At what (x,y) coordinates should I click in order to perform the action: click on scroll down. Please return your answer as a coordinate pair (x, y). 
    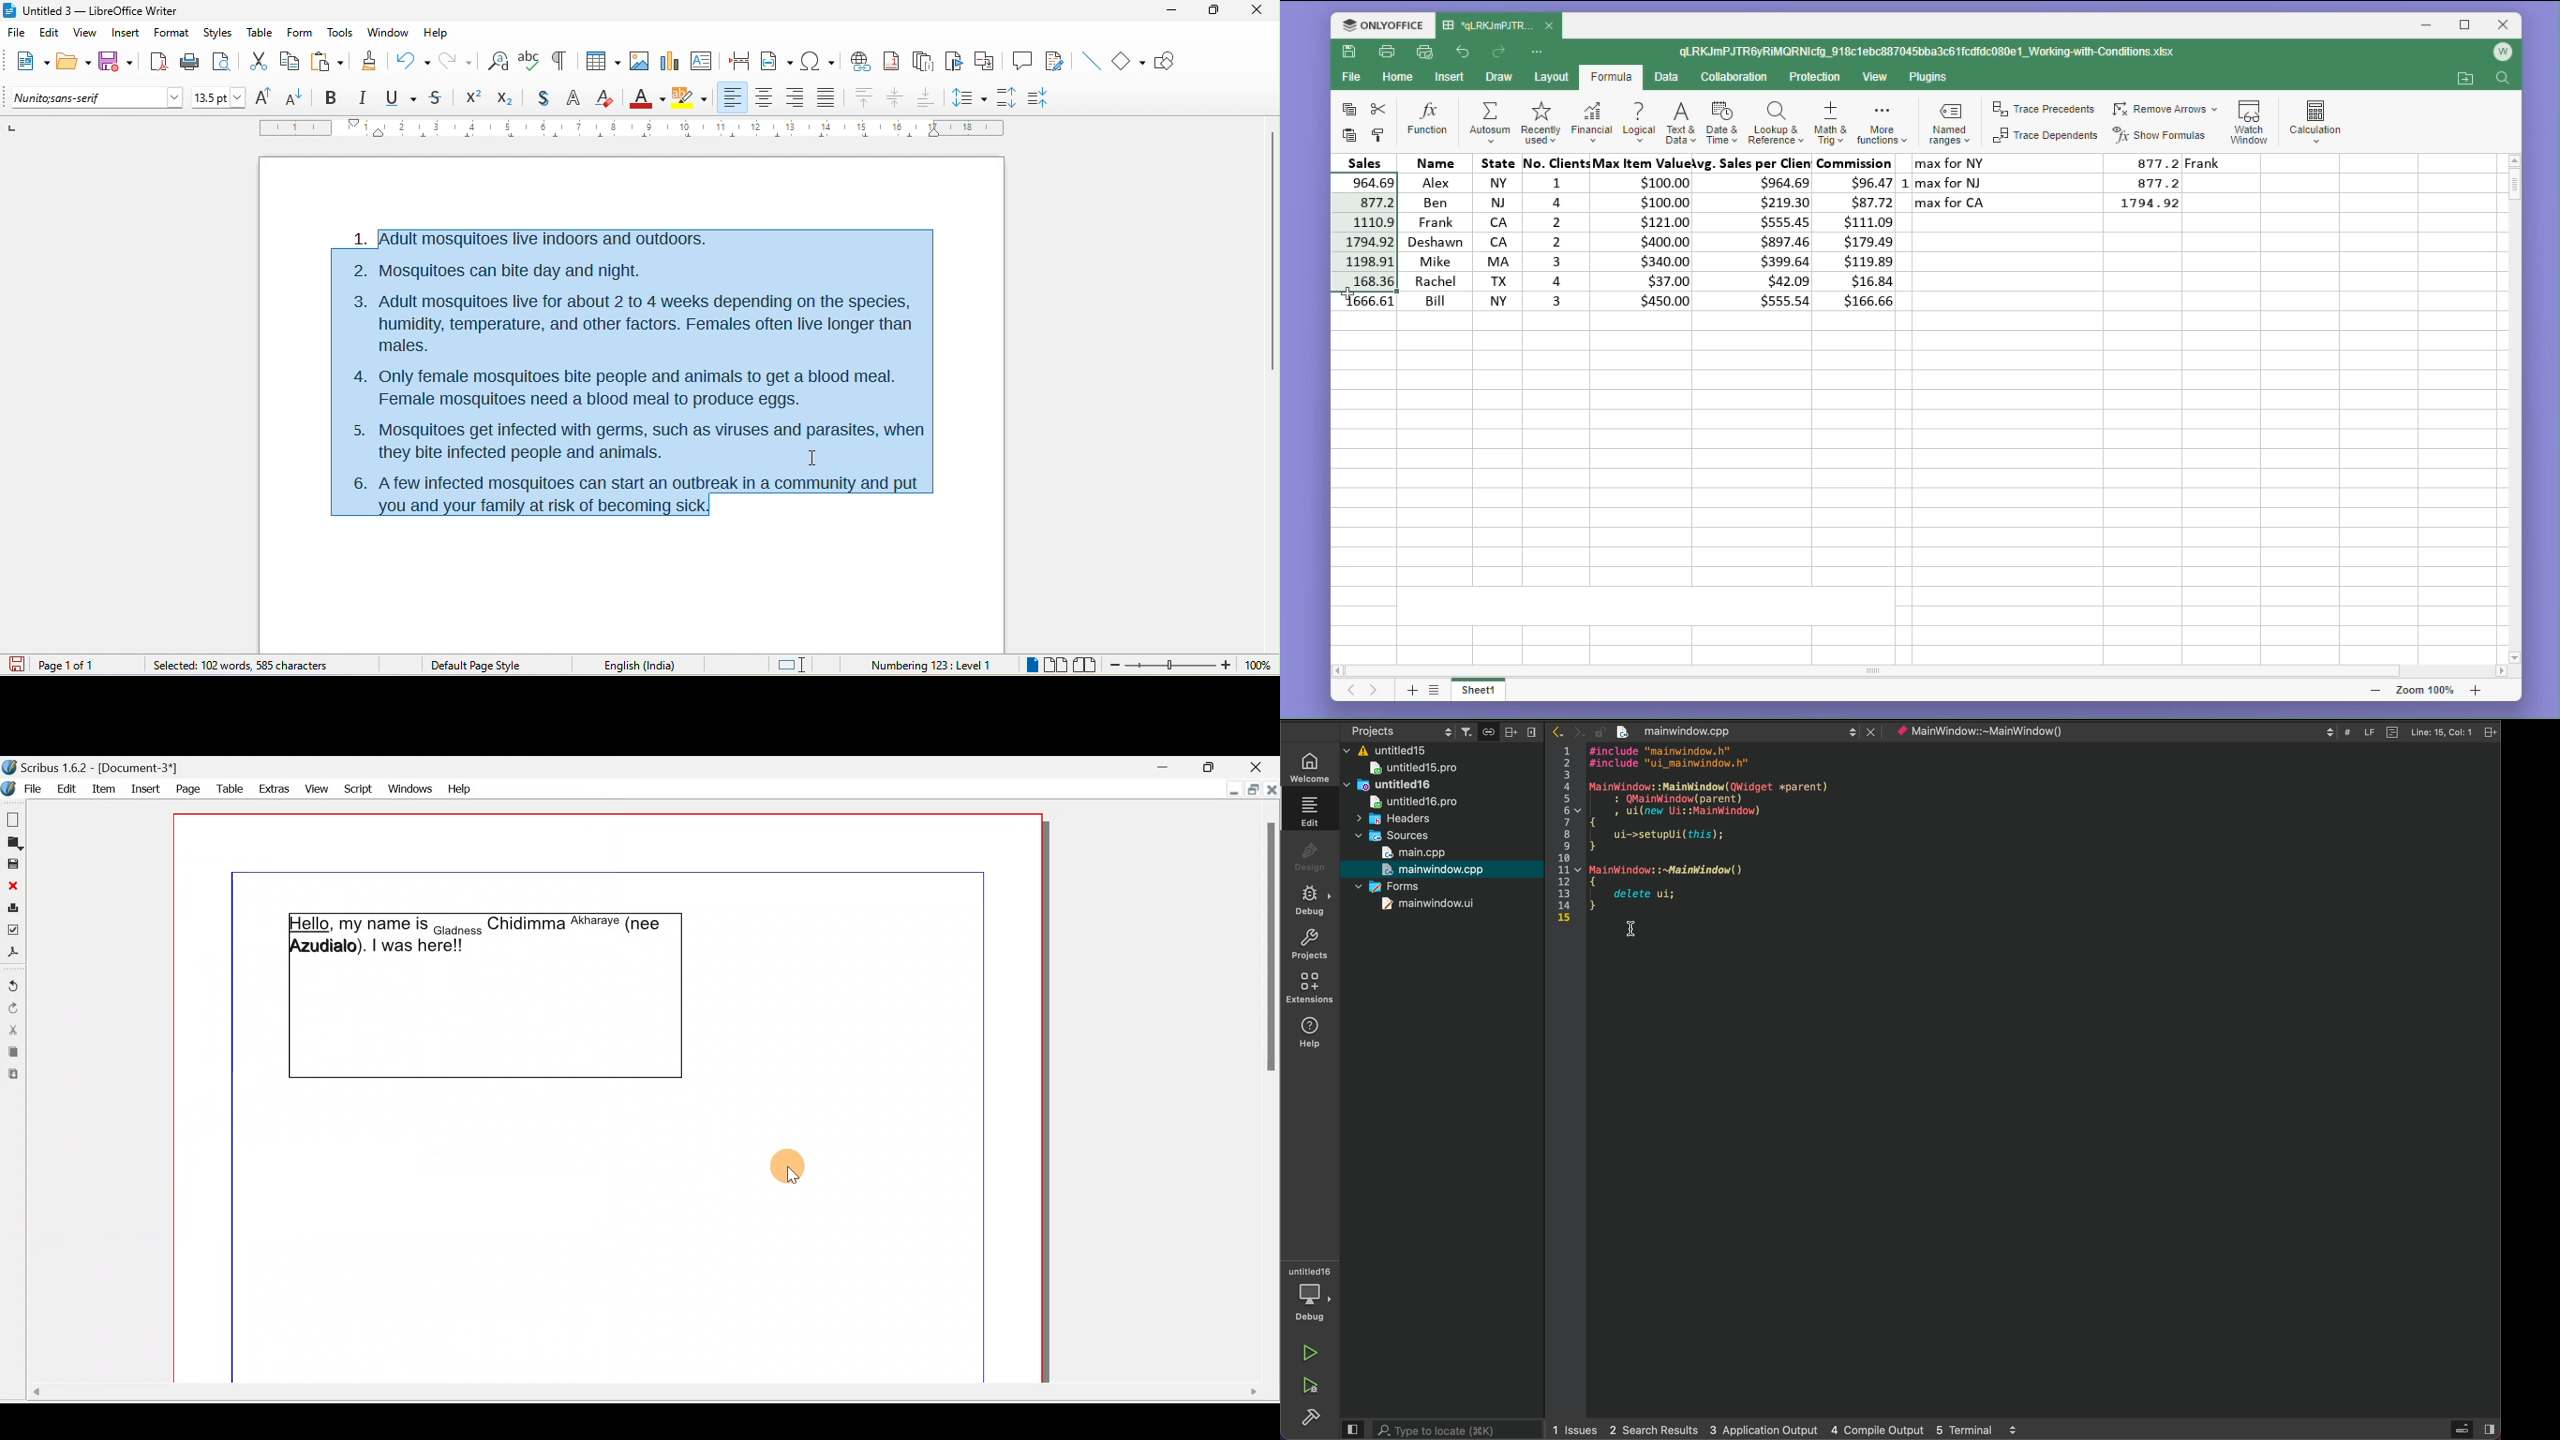
    Looking at the image, I should click on (2515, 657).